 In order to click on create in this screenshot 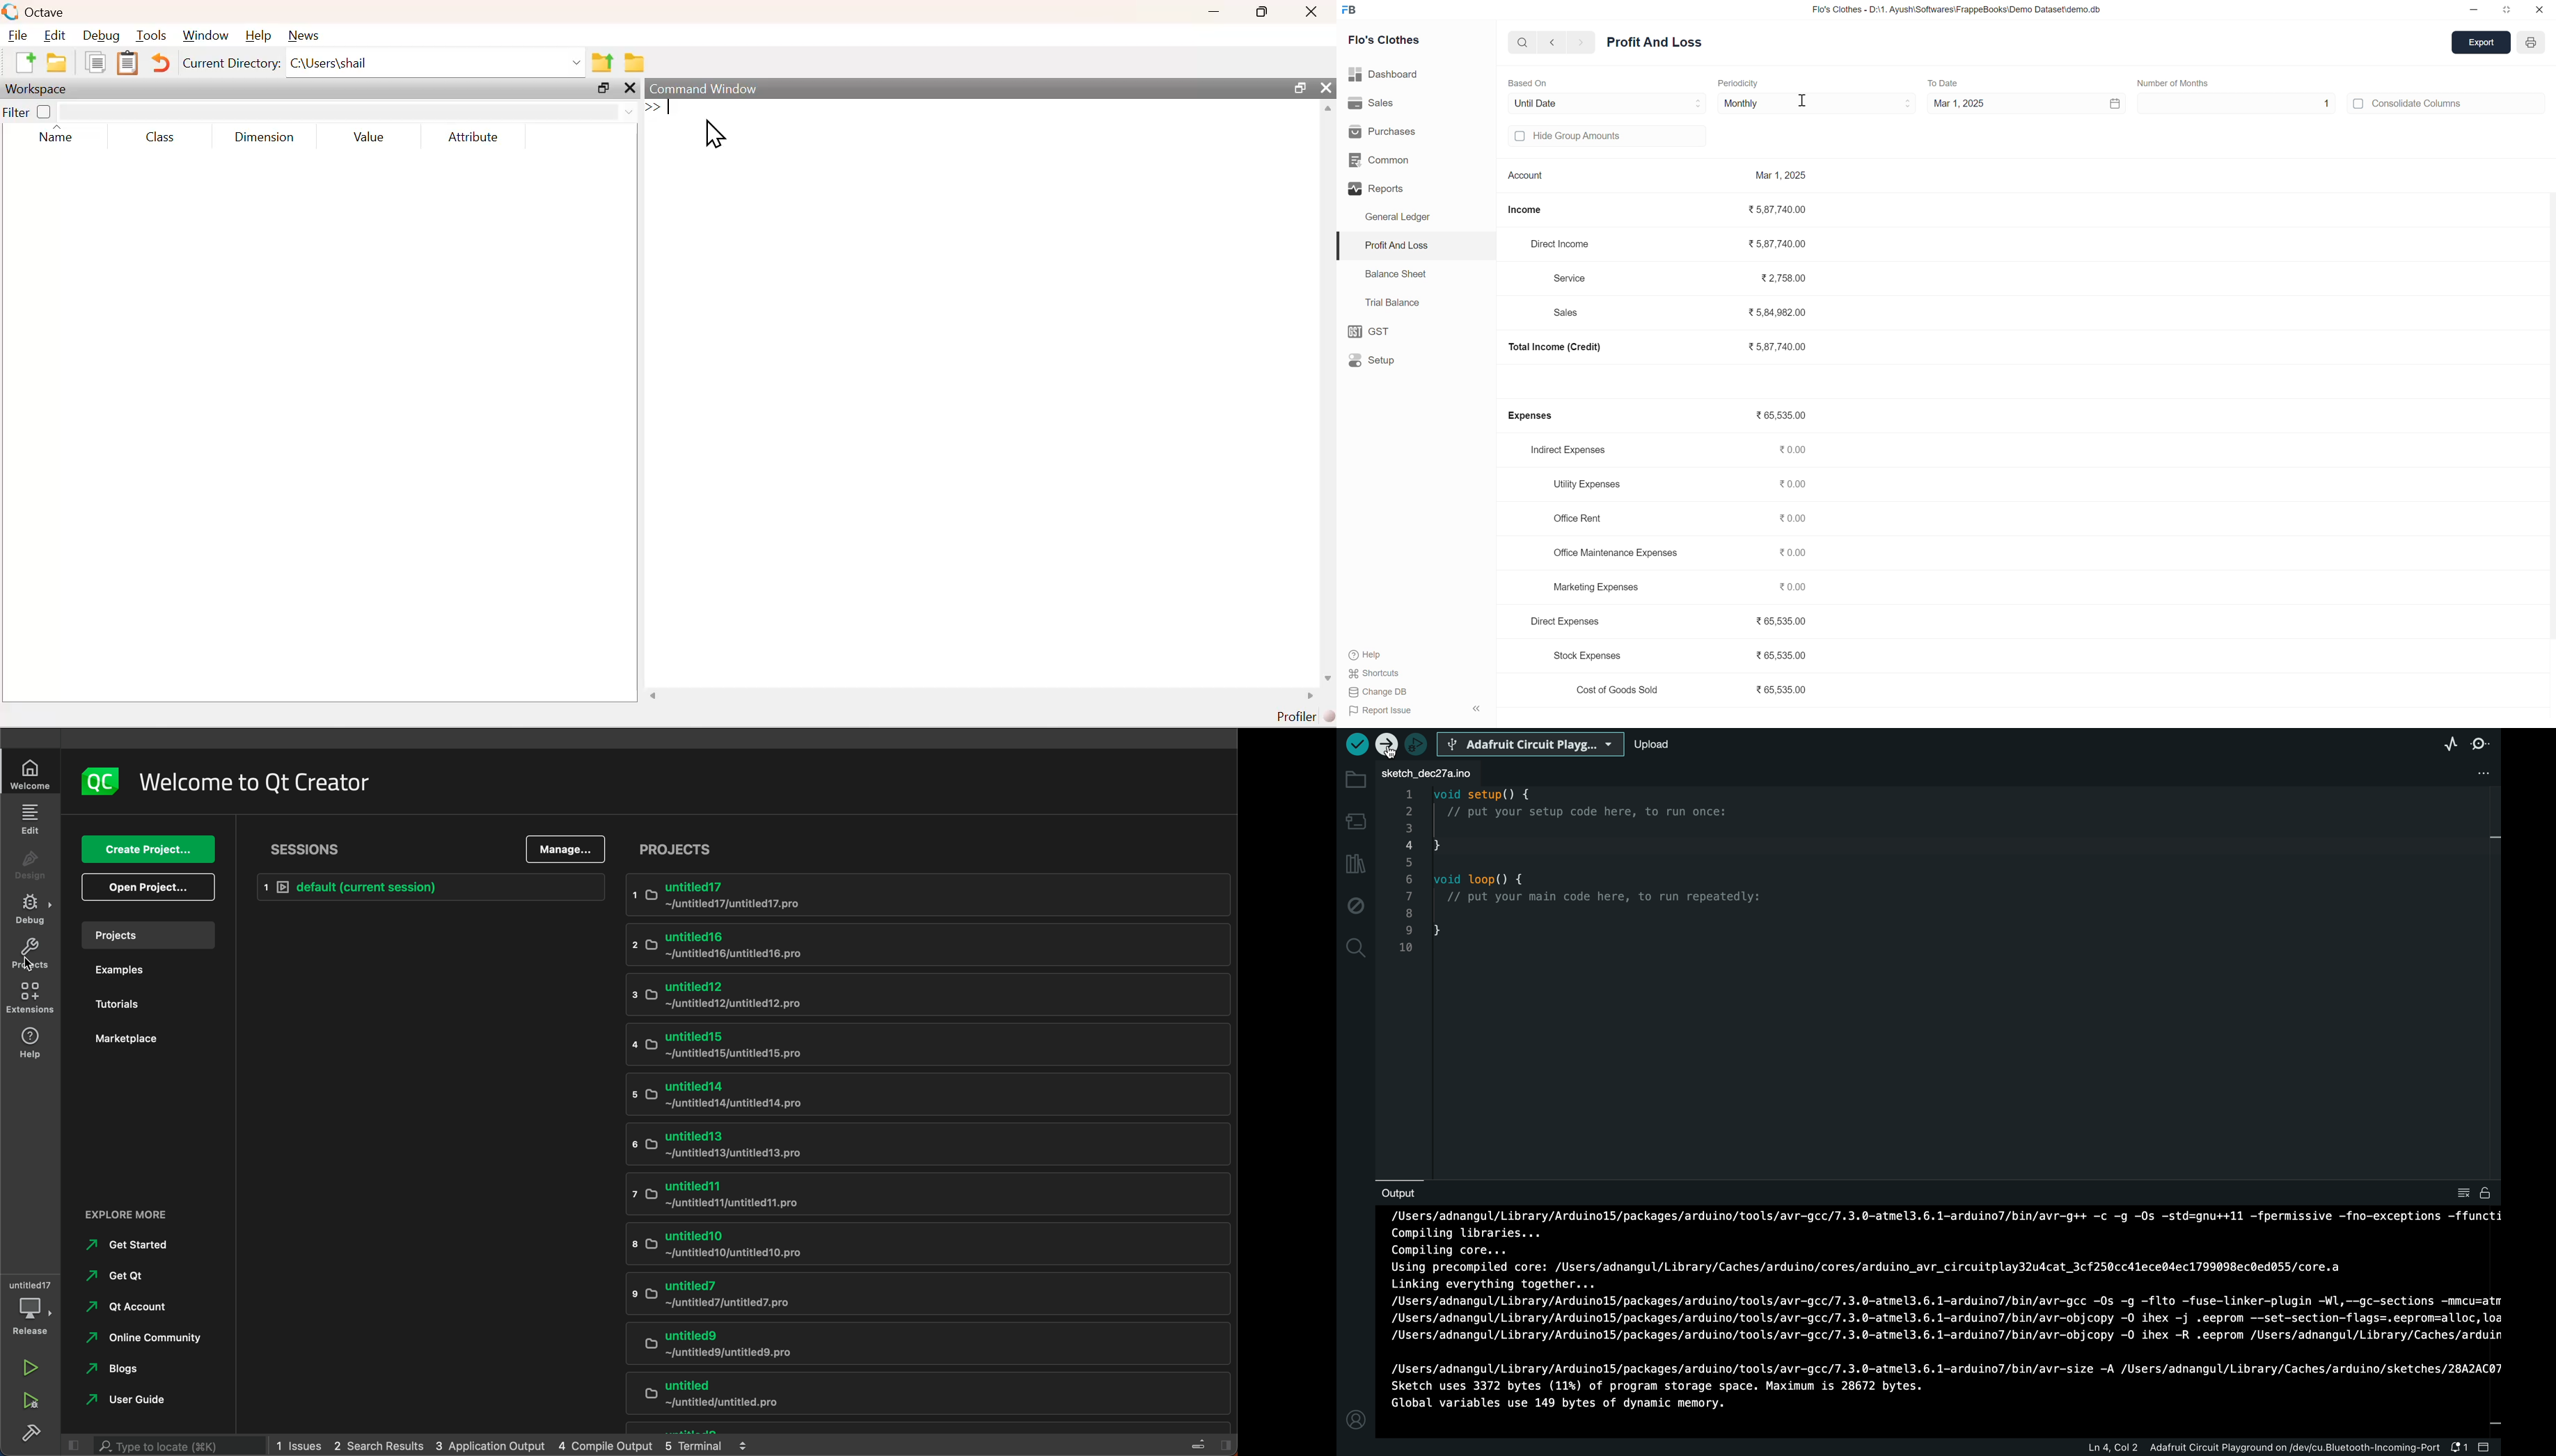, I will do `click(150, 851)`.